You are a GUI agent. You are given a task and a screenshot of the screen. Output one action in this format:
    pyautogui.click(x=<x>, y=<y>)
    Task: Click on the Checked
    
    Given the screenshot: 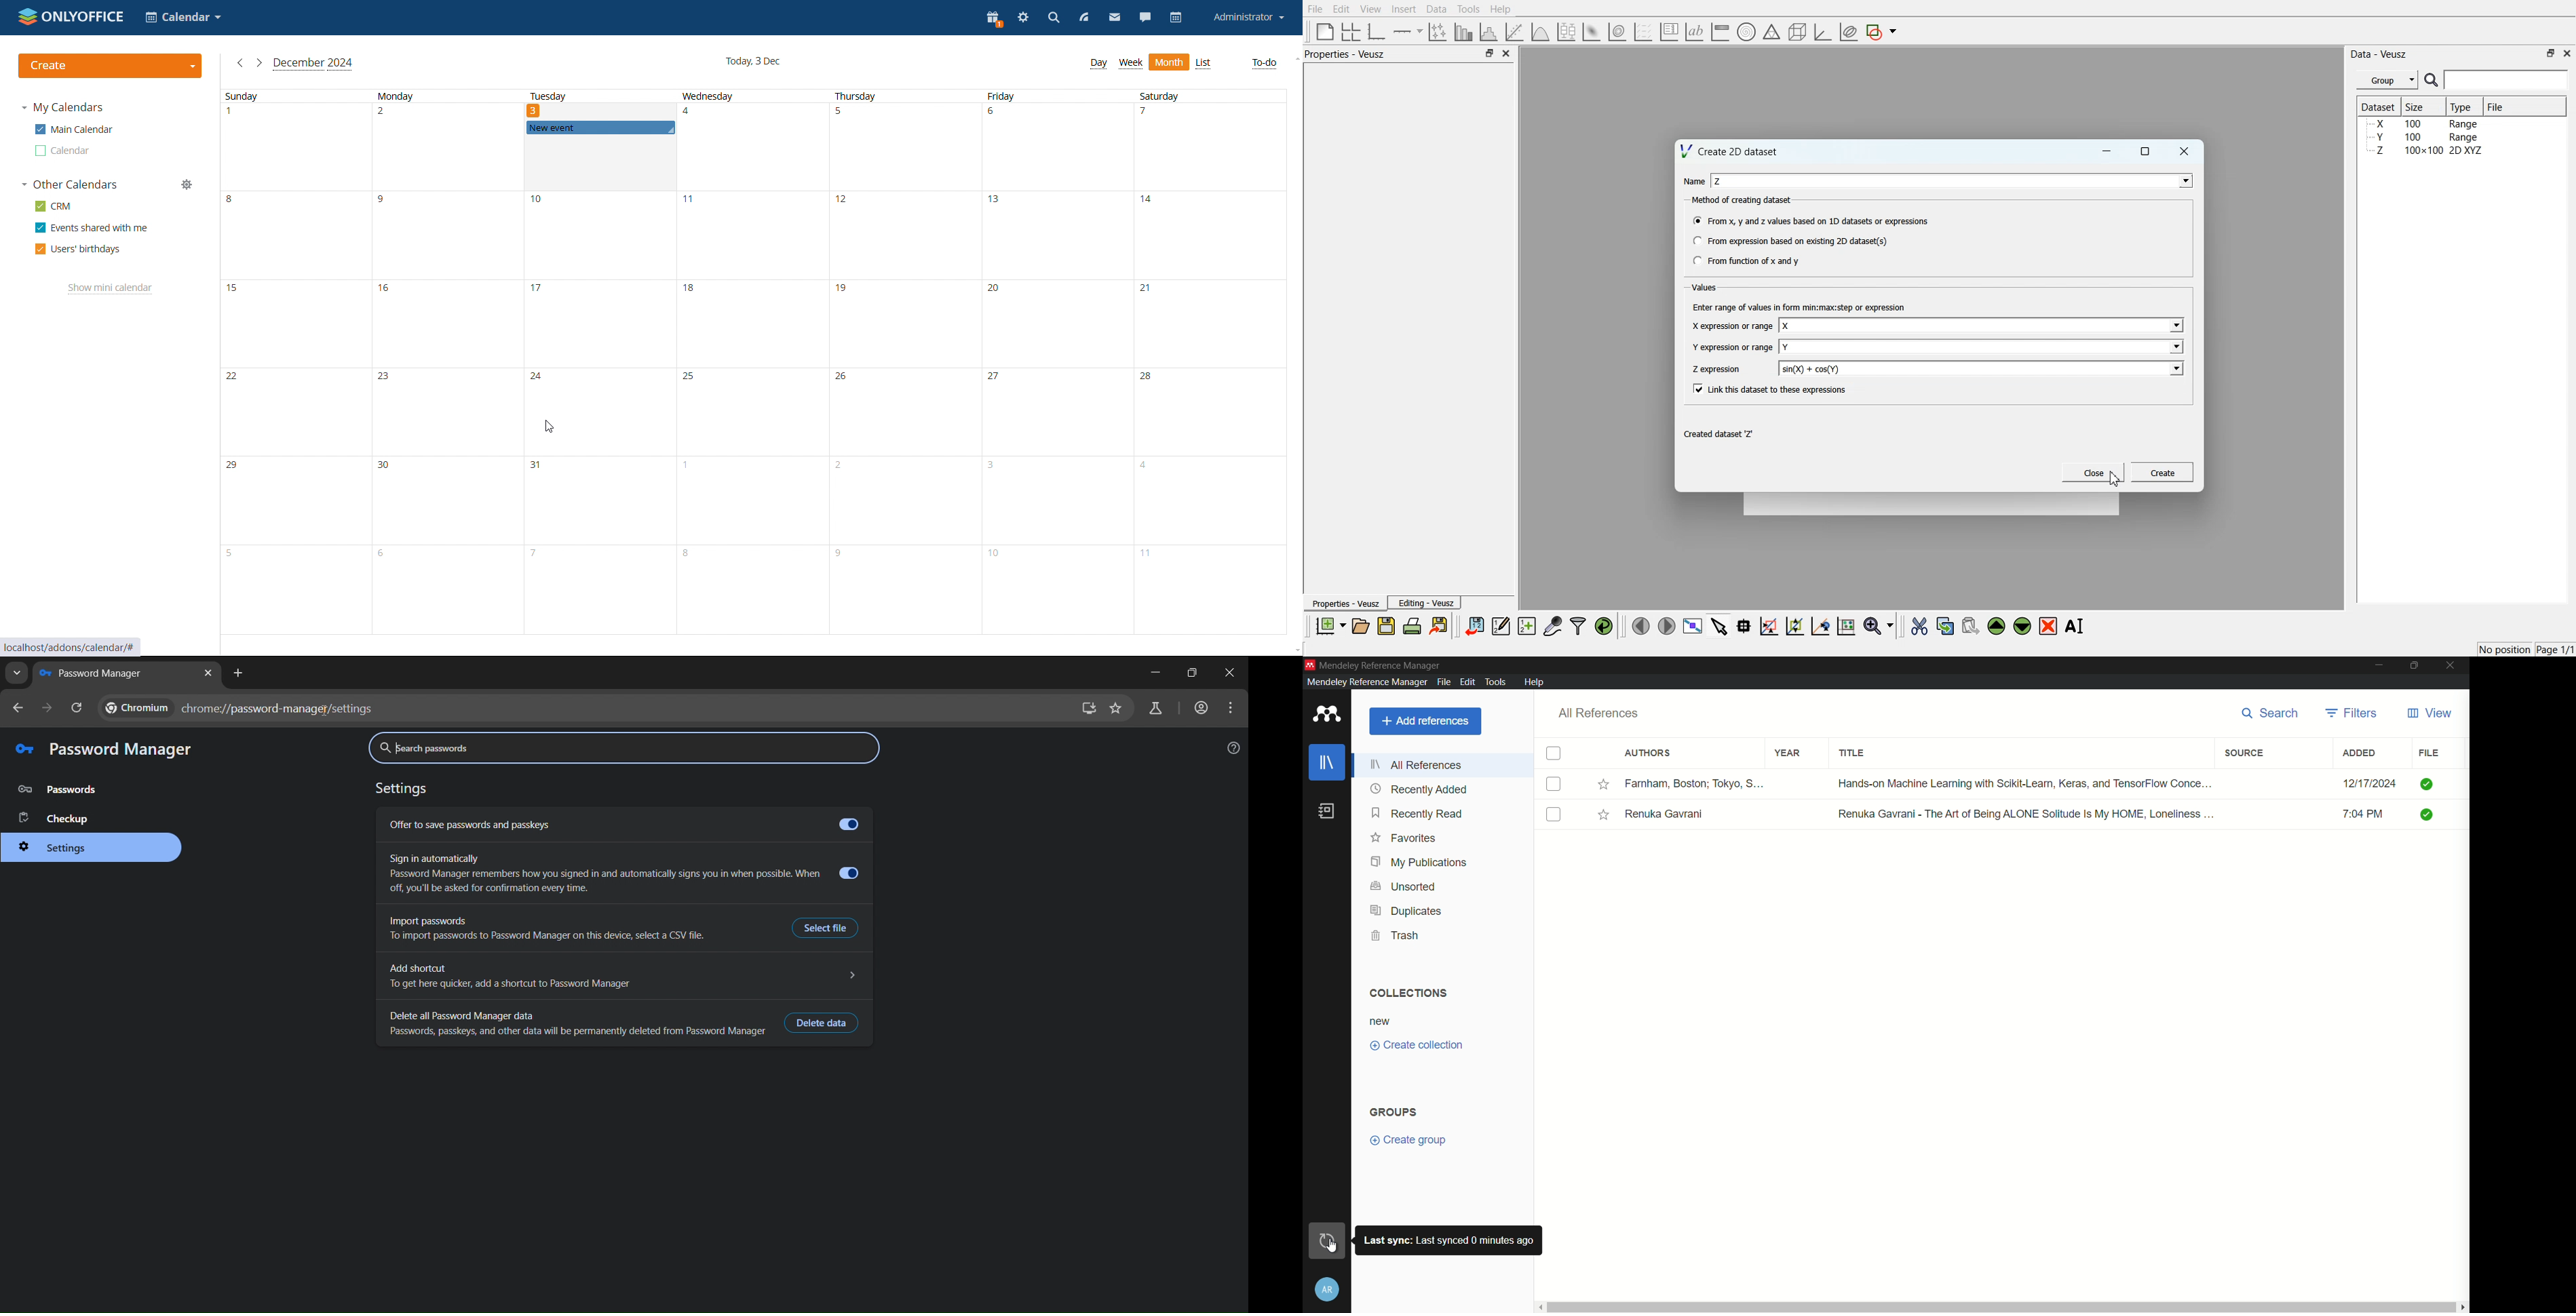 What is the action you would take?
    pyautogui.click(x=2428, y=815)
    